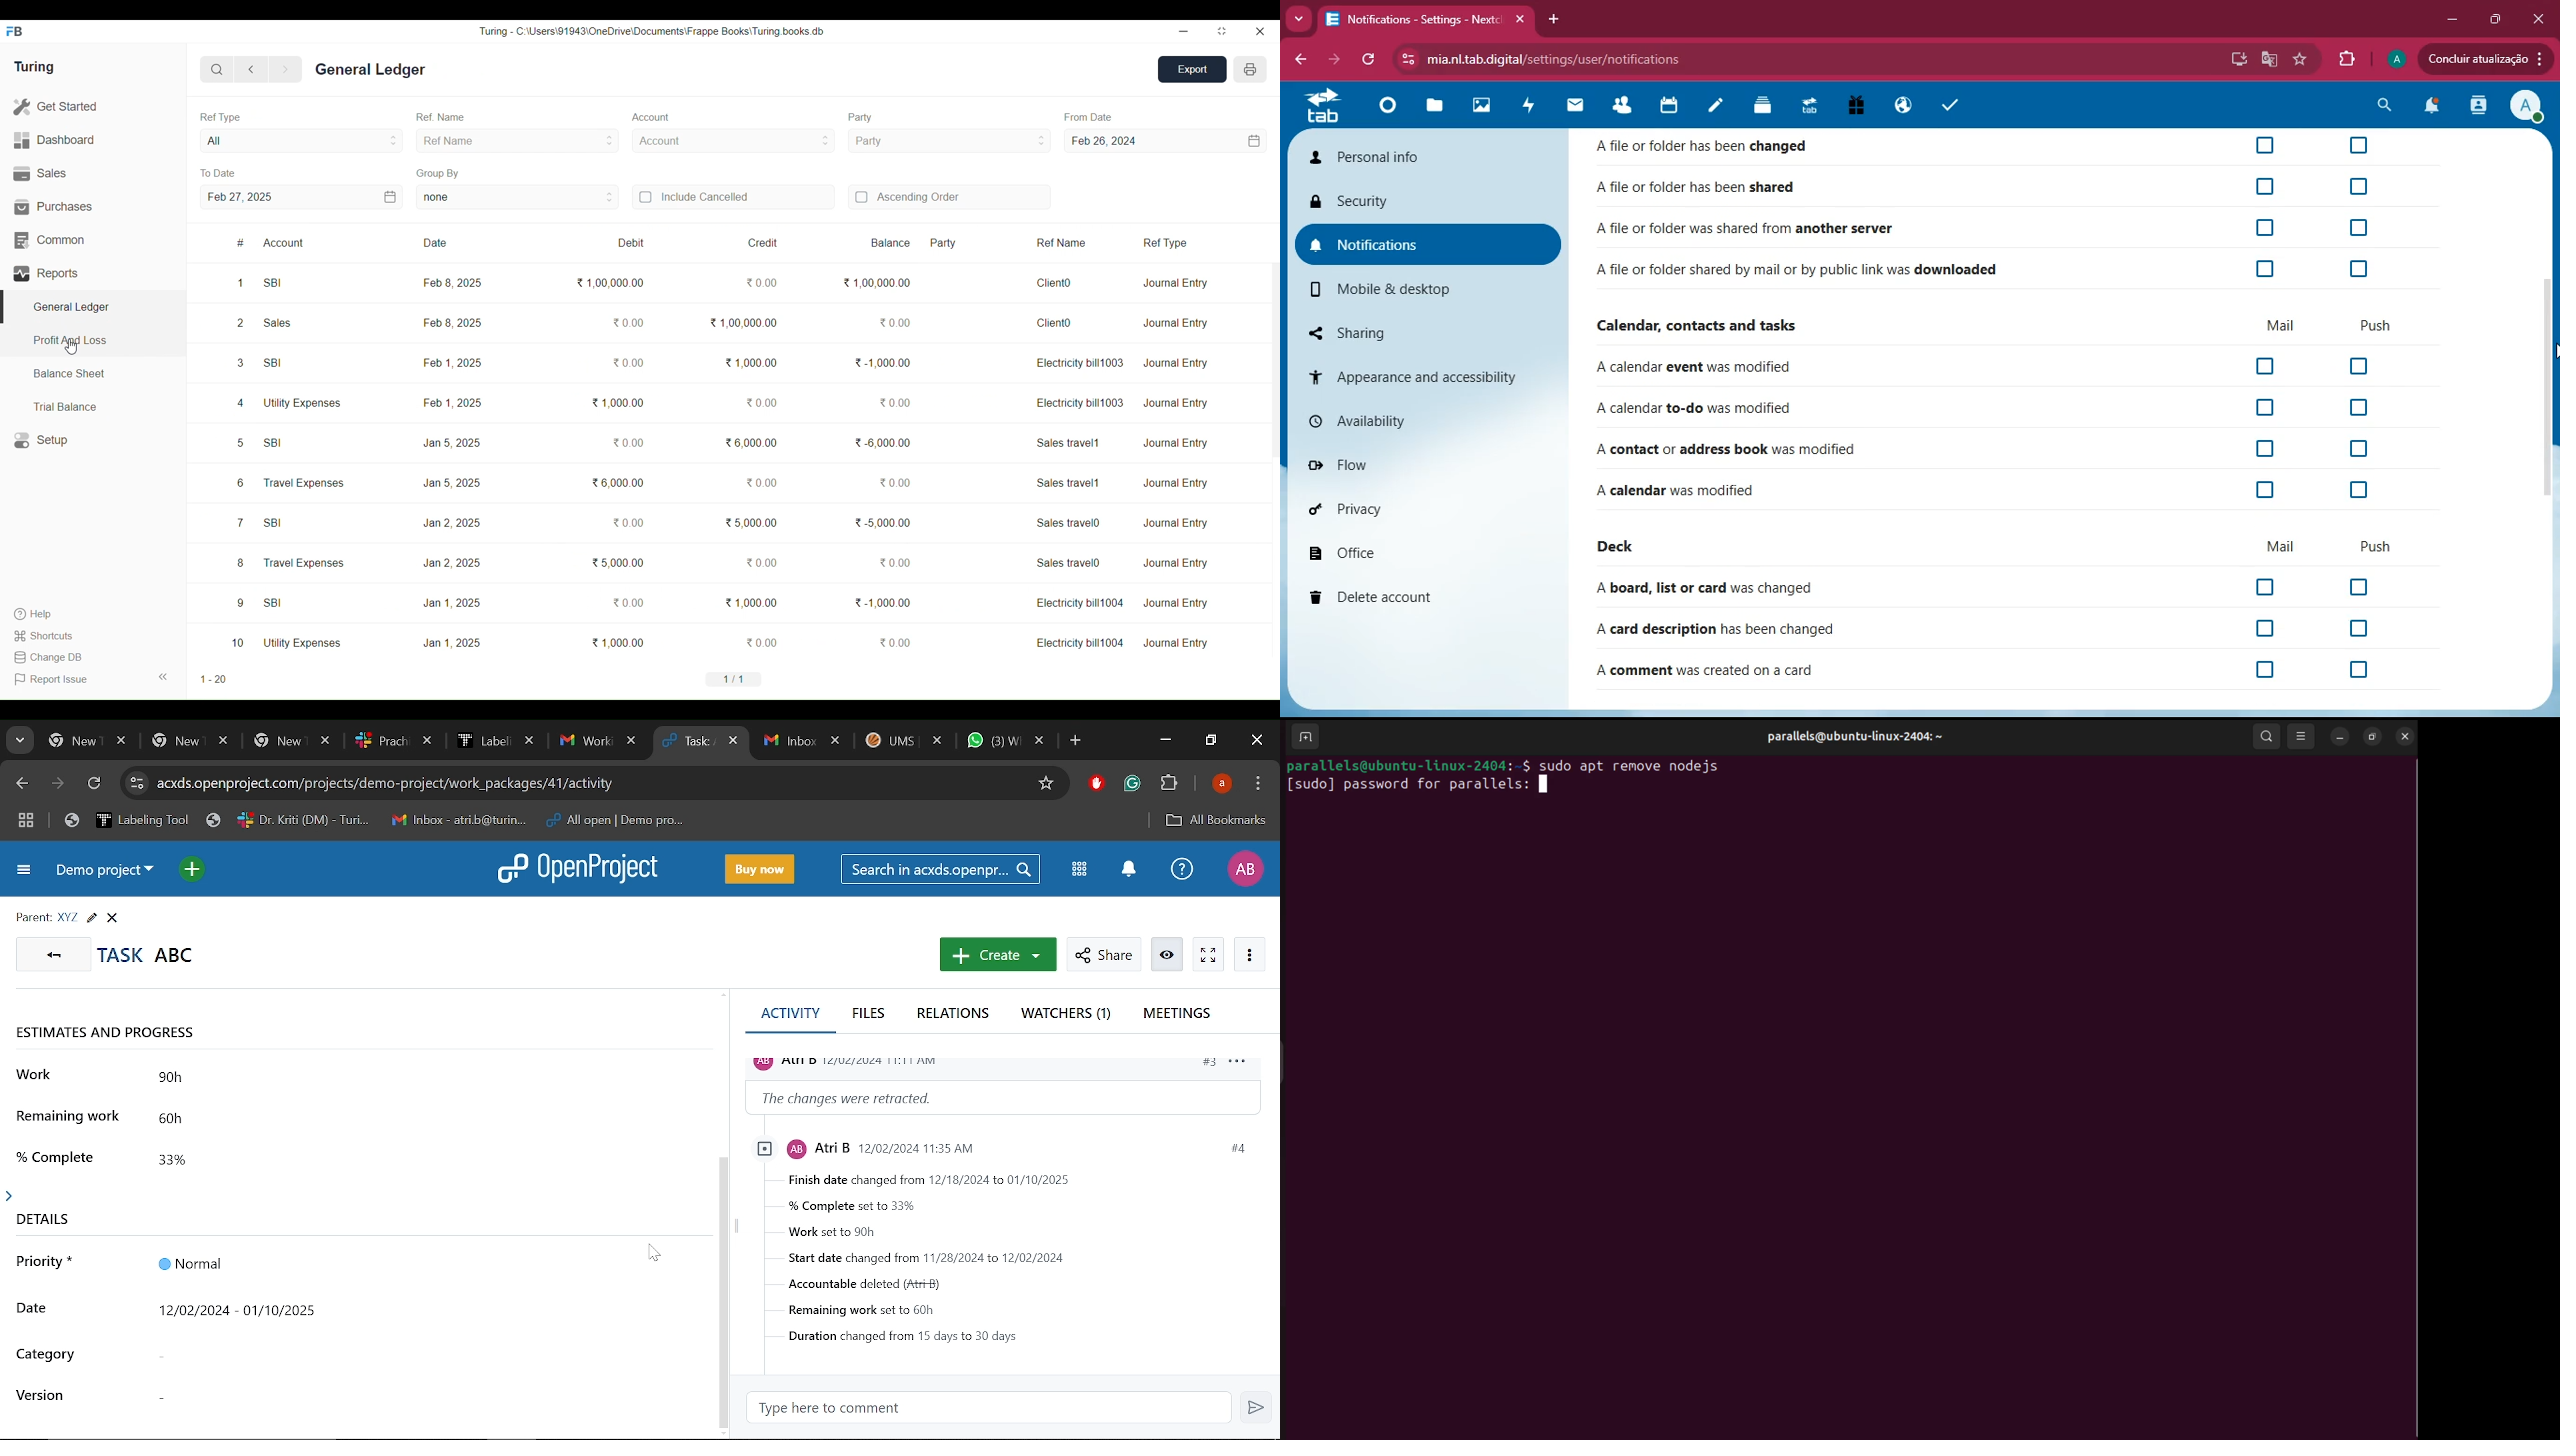  I want to click on A file or folder shared by mail or by public link was downloaded, so click(1798, 273).